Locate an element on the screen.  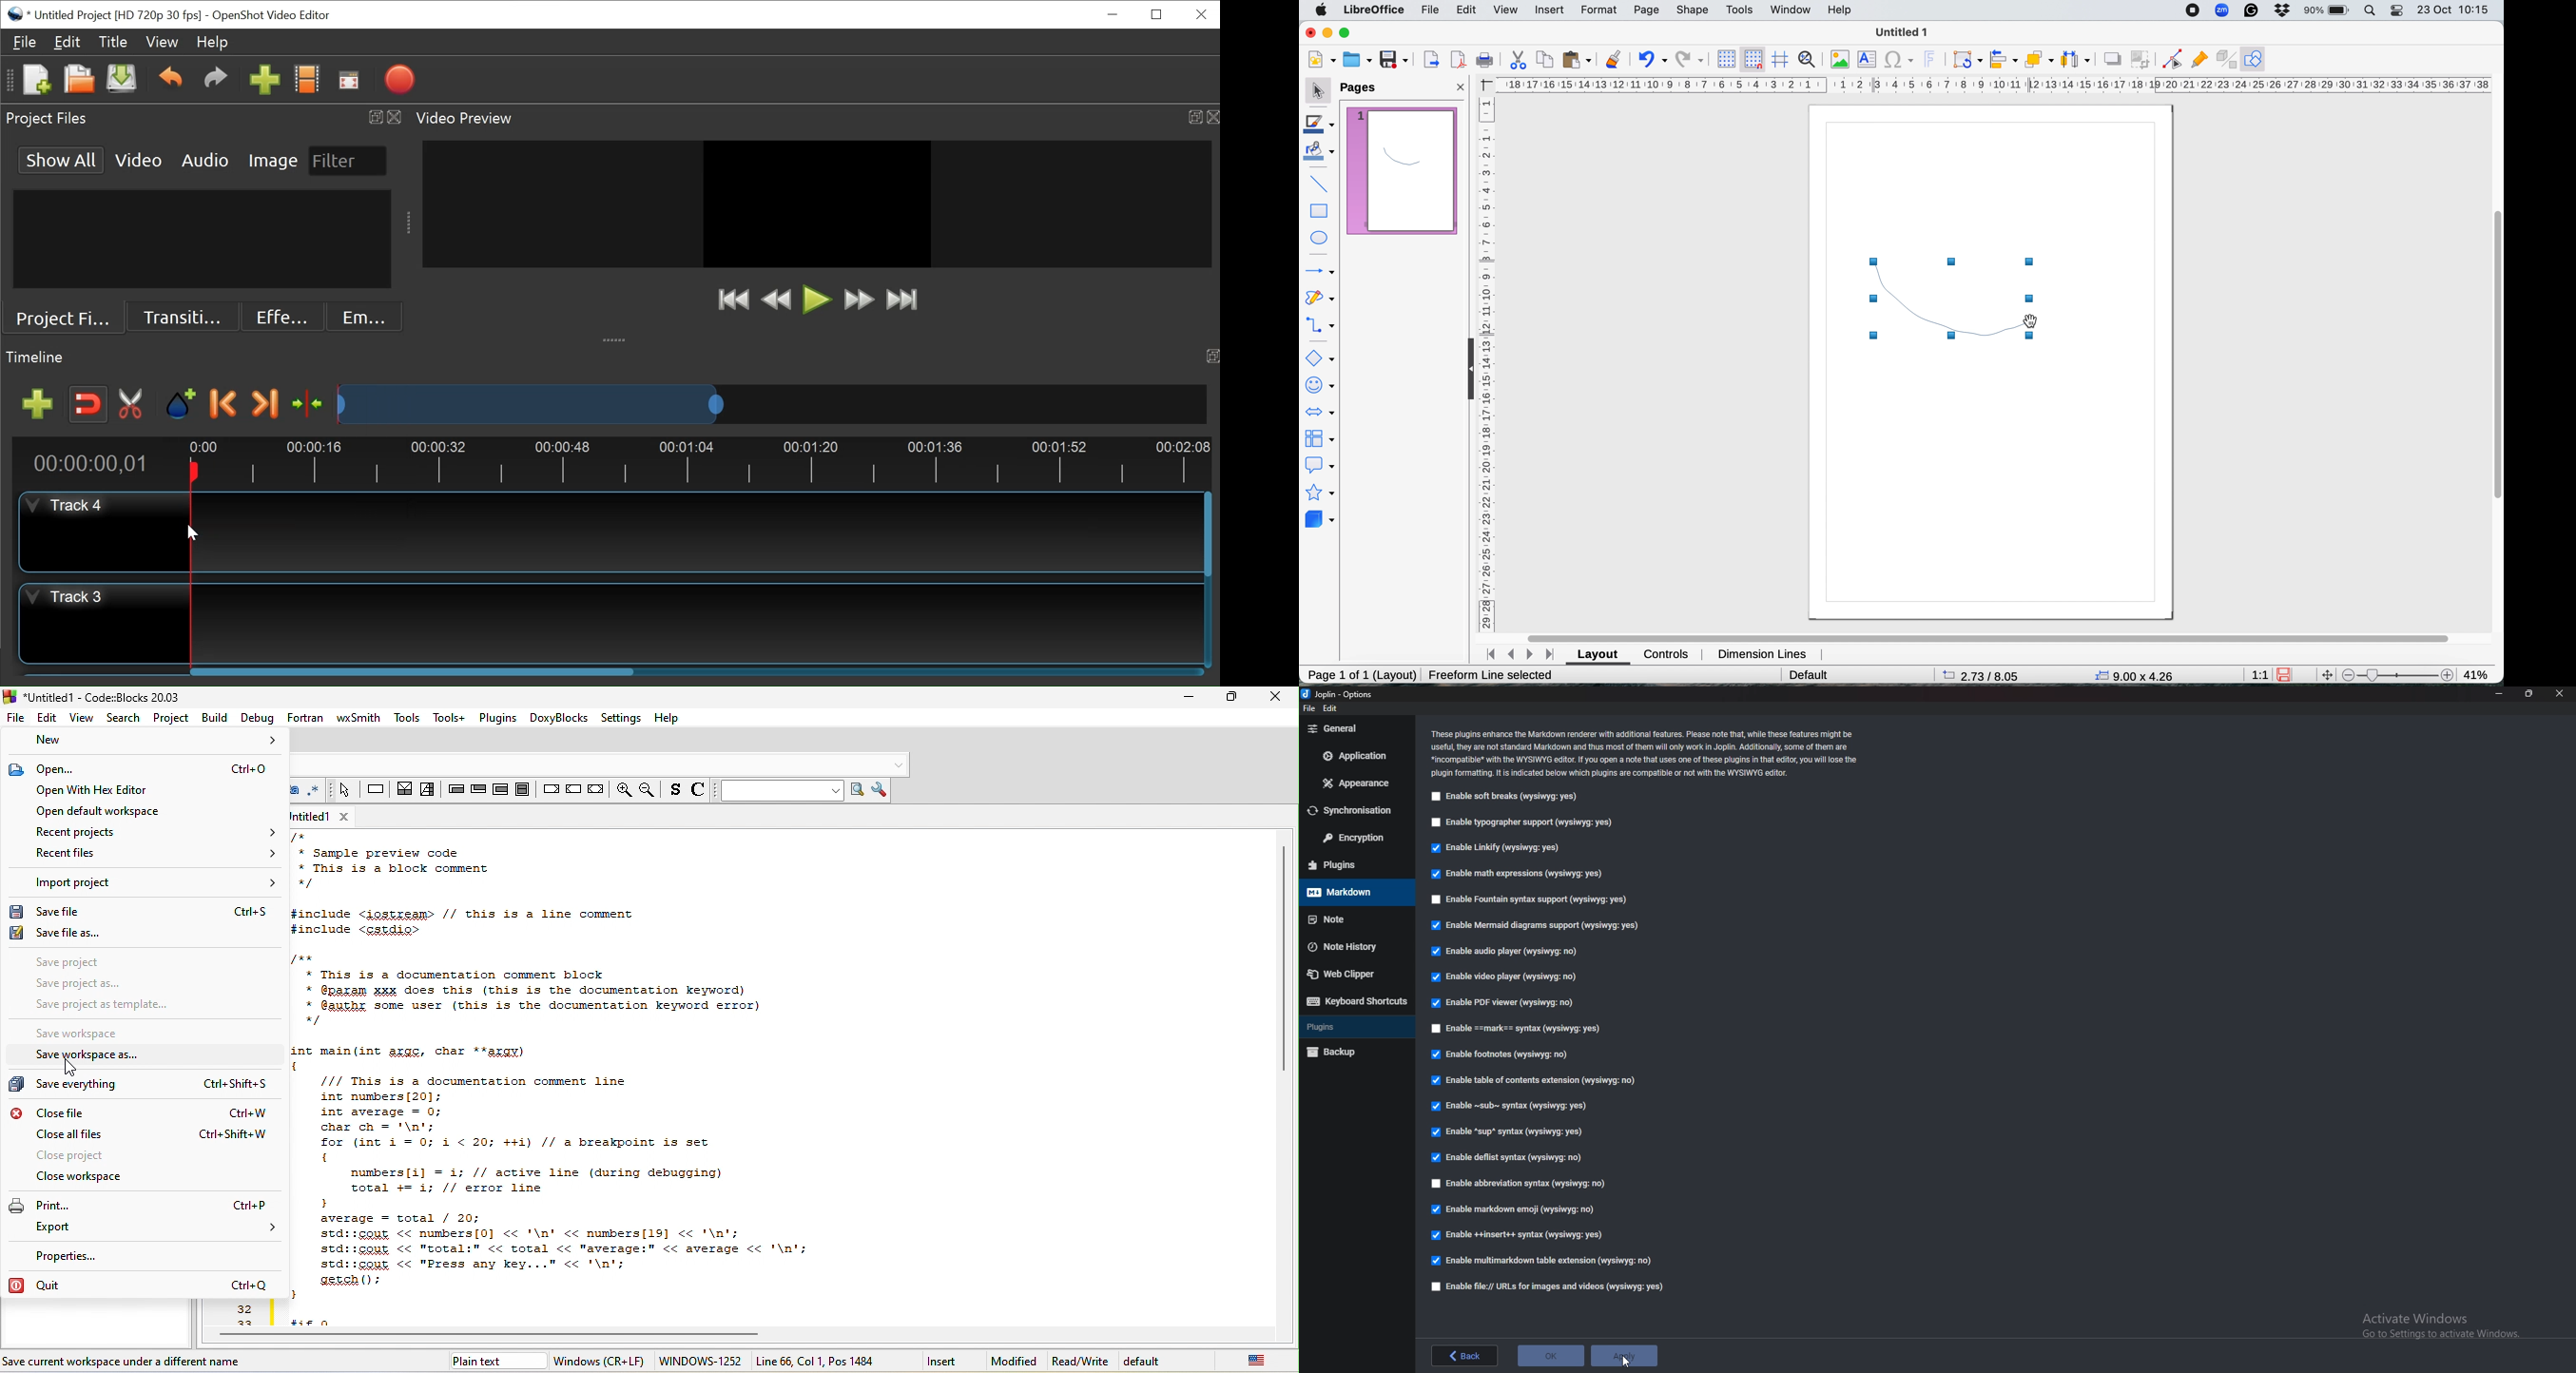
export directly as pdf is located at coordinates (1458, 59).